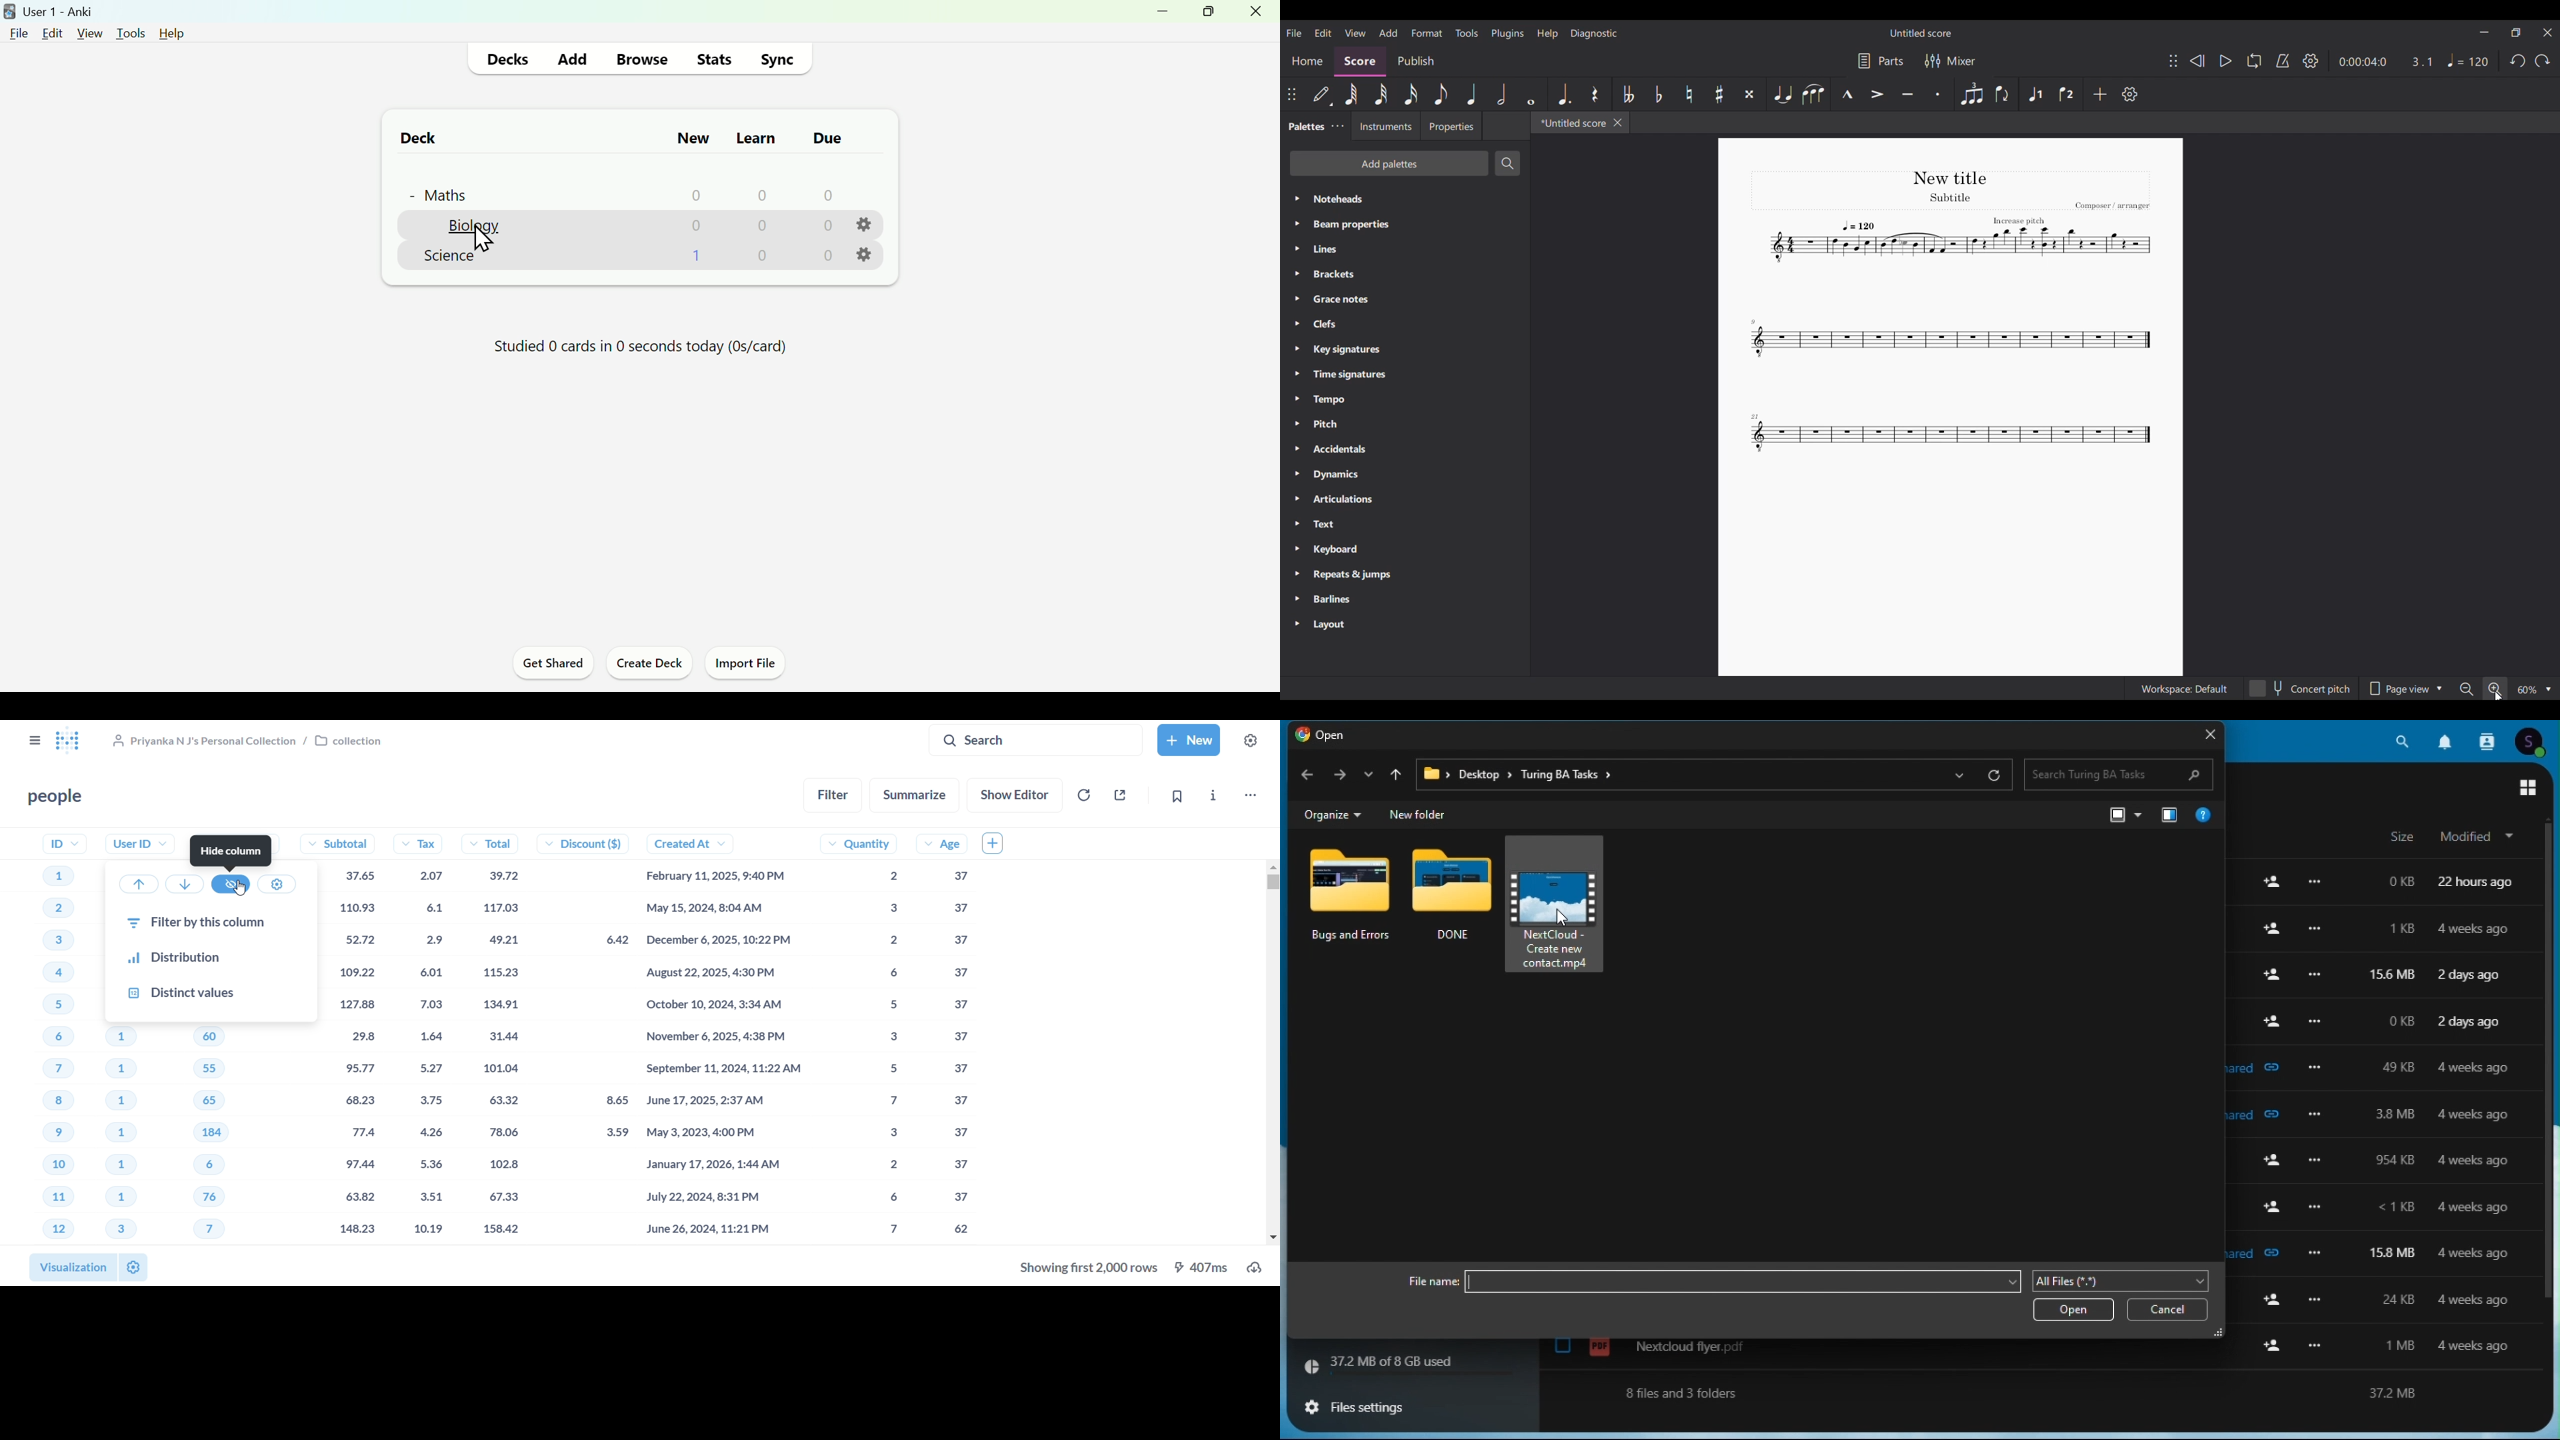 This screenshot has height=1456, width=2576. I want to click on 0kb, so click(2397, 881).